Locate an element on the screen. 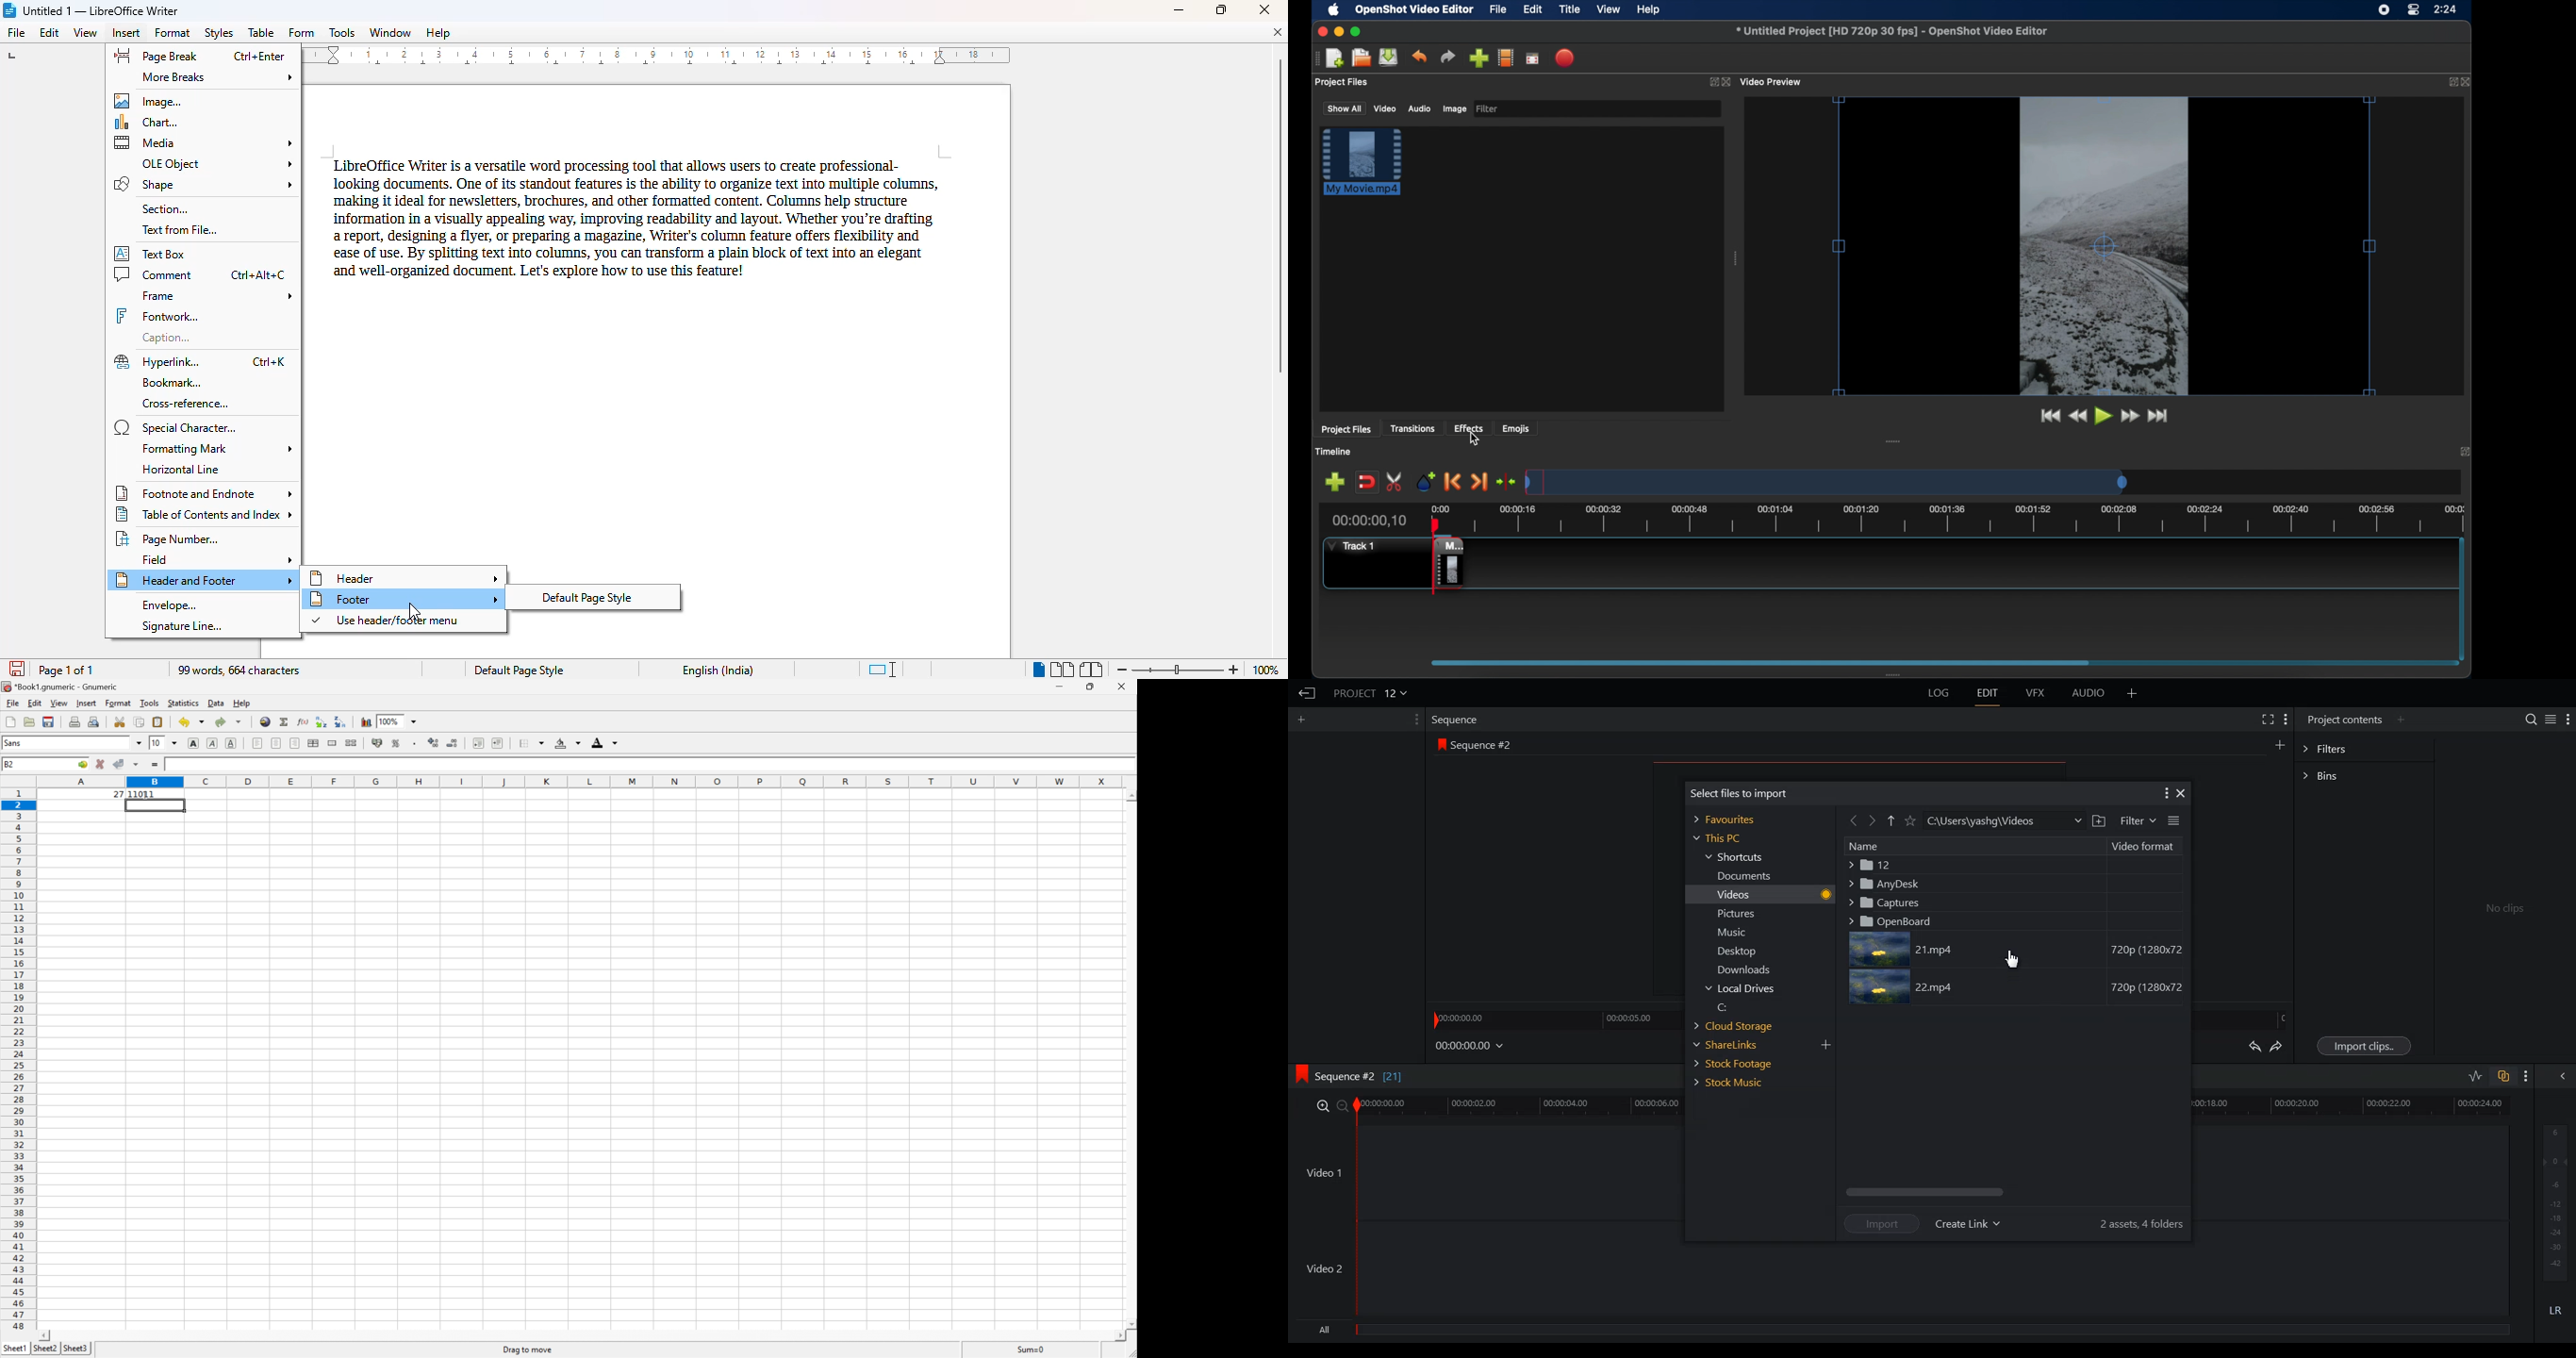  audio is located at coordinates (1420, 109).